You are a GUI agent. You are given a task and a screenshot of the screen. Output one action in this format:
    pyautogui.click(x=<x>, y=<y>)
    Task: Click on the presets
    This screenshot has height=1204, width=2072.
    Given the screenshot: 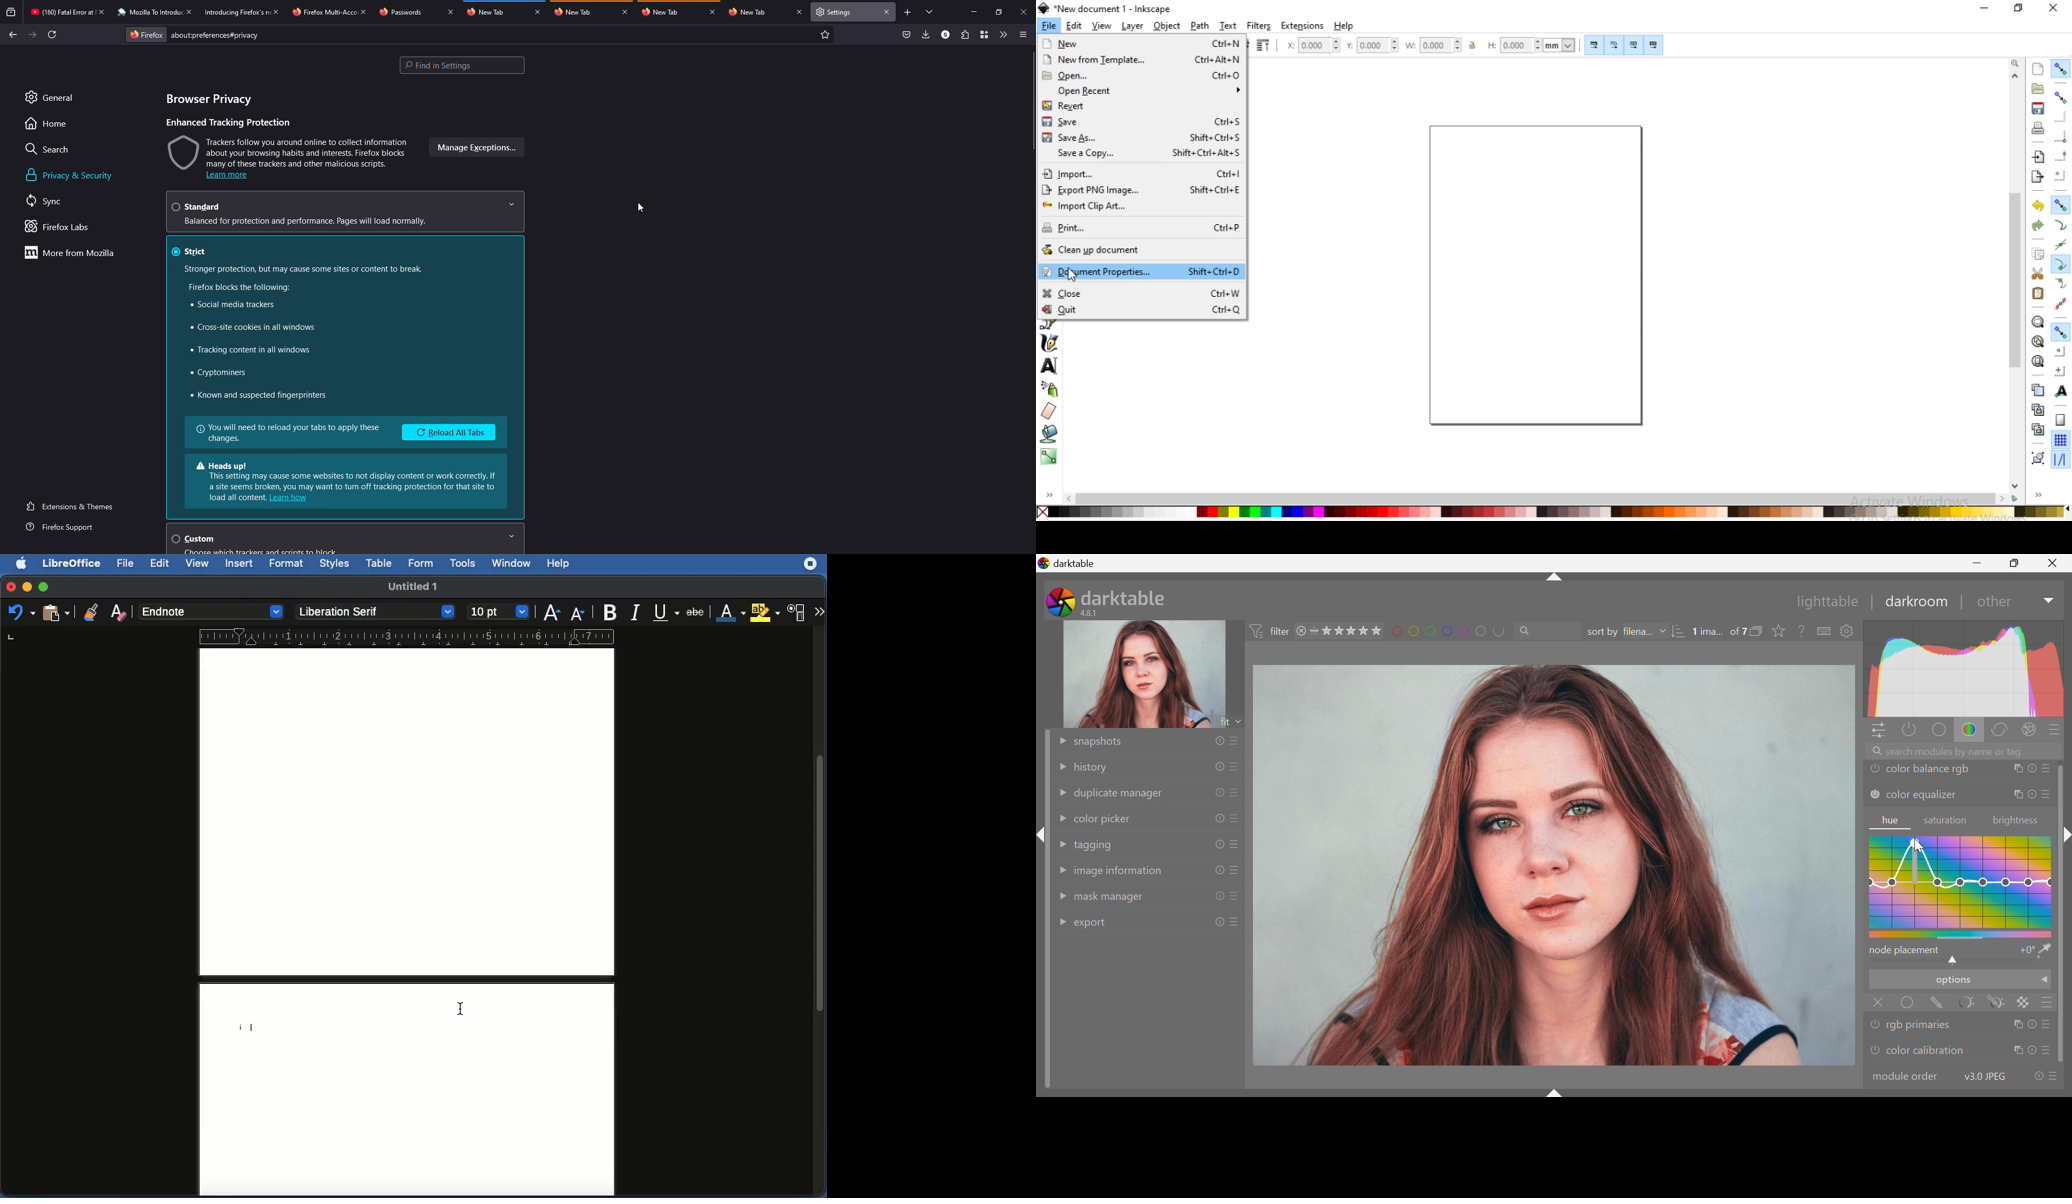 What is the action you would take?
    pyautogui.click(x=1236, y=739)
    